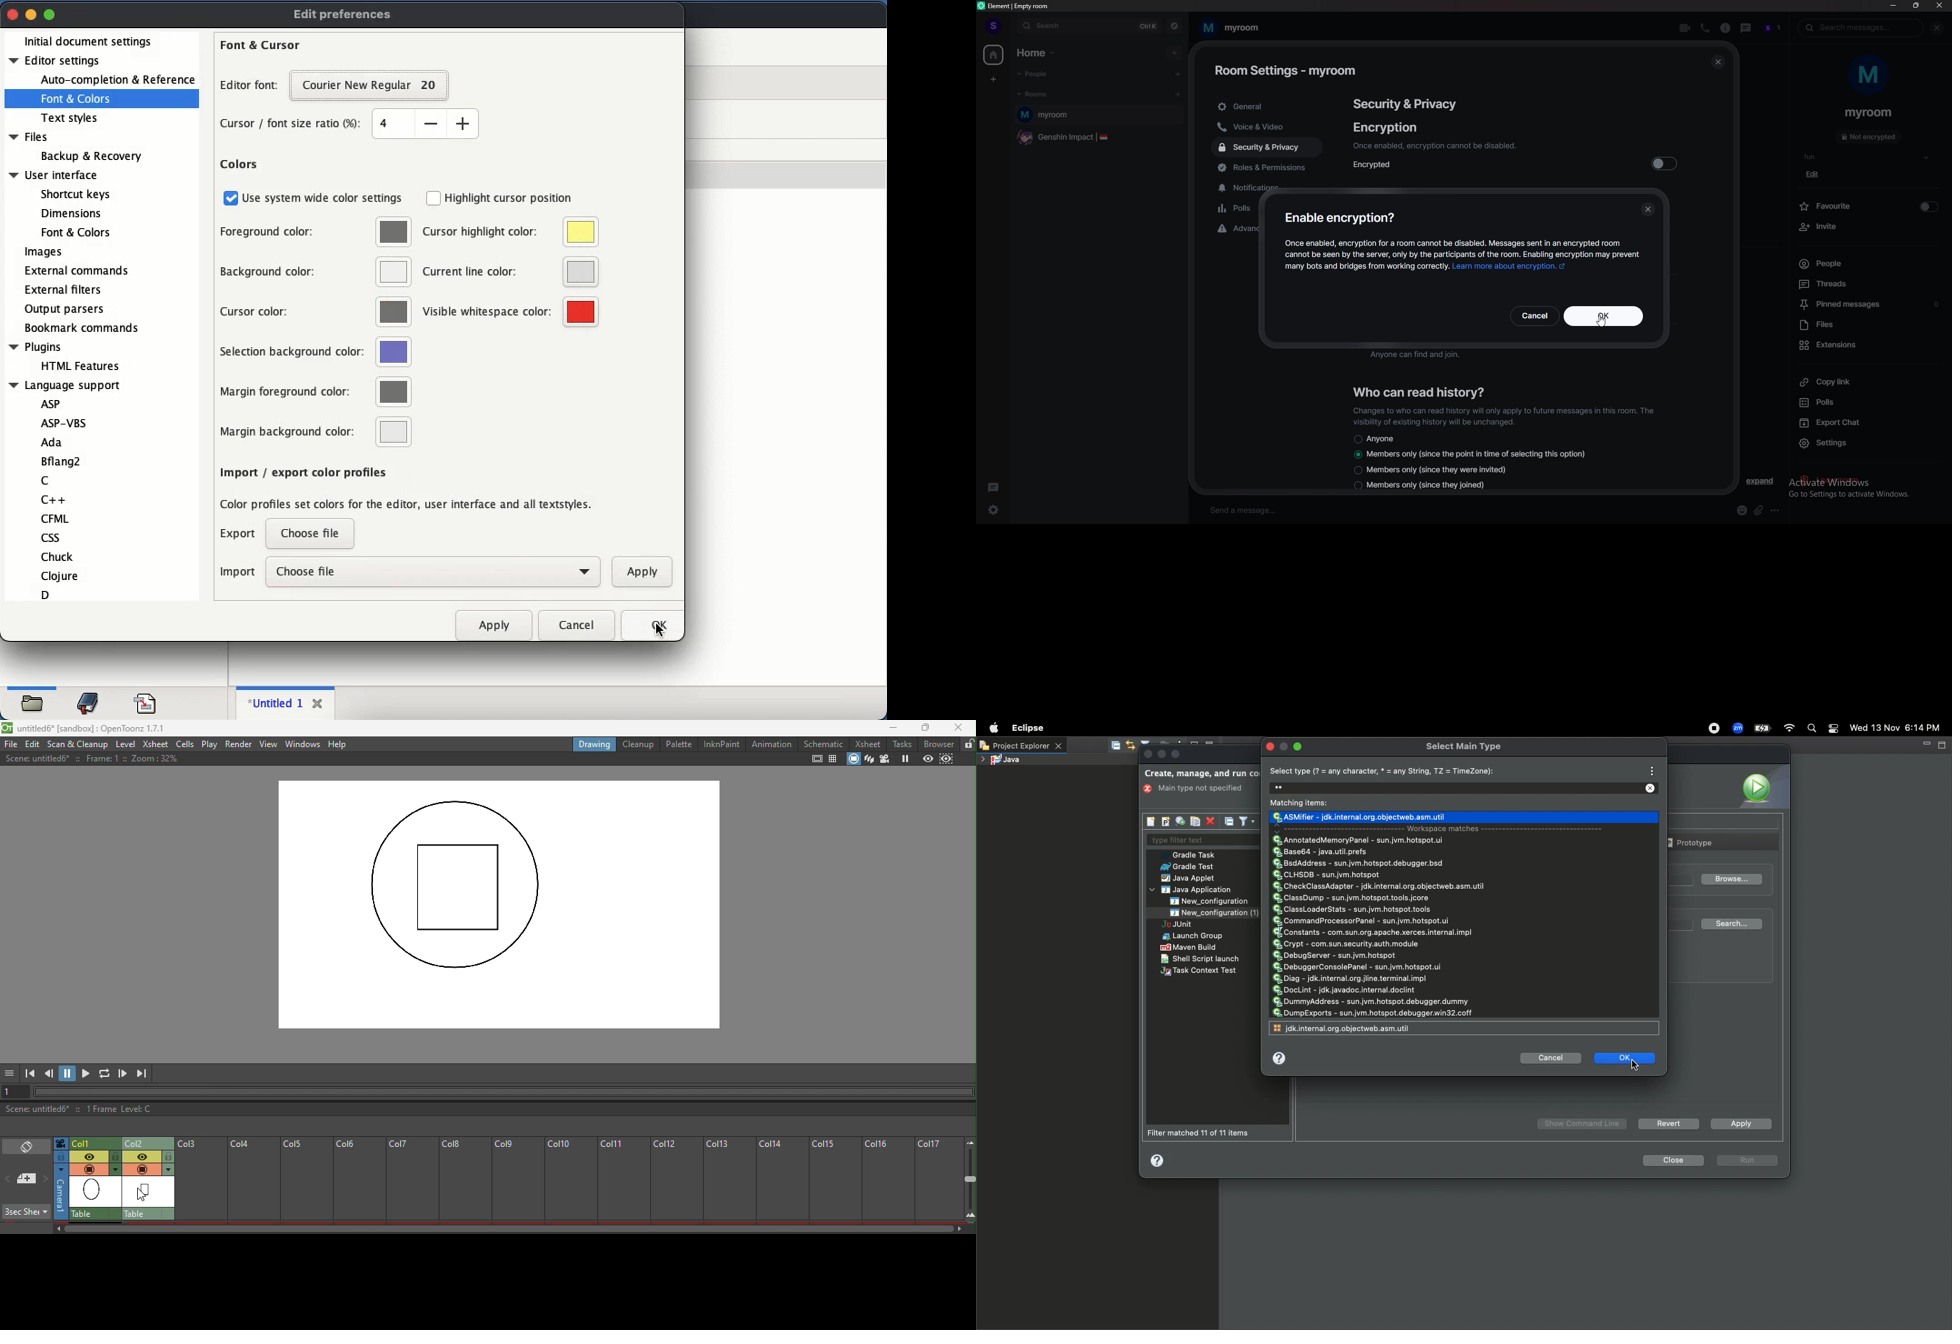 Image resolution: width=1960 pixels, height=1344 pixels. I want to click on room settings - myroom, so click(1287, 69).